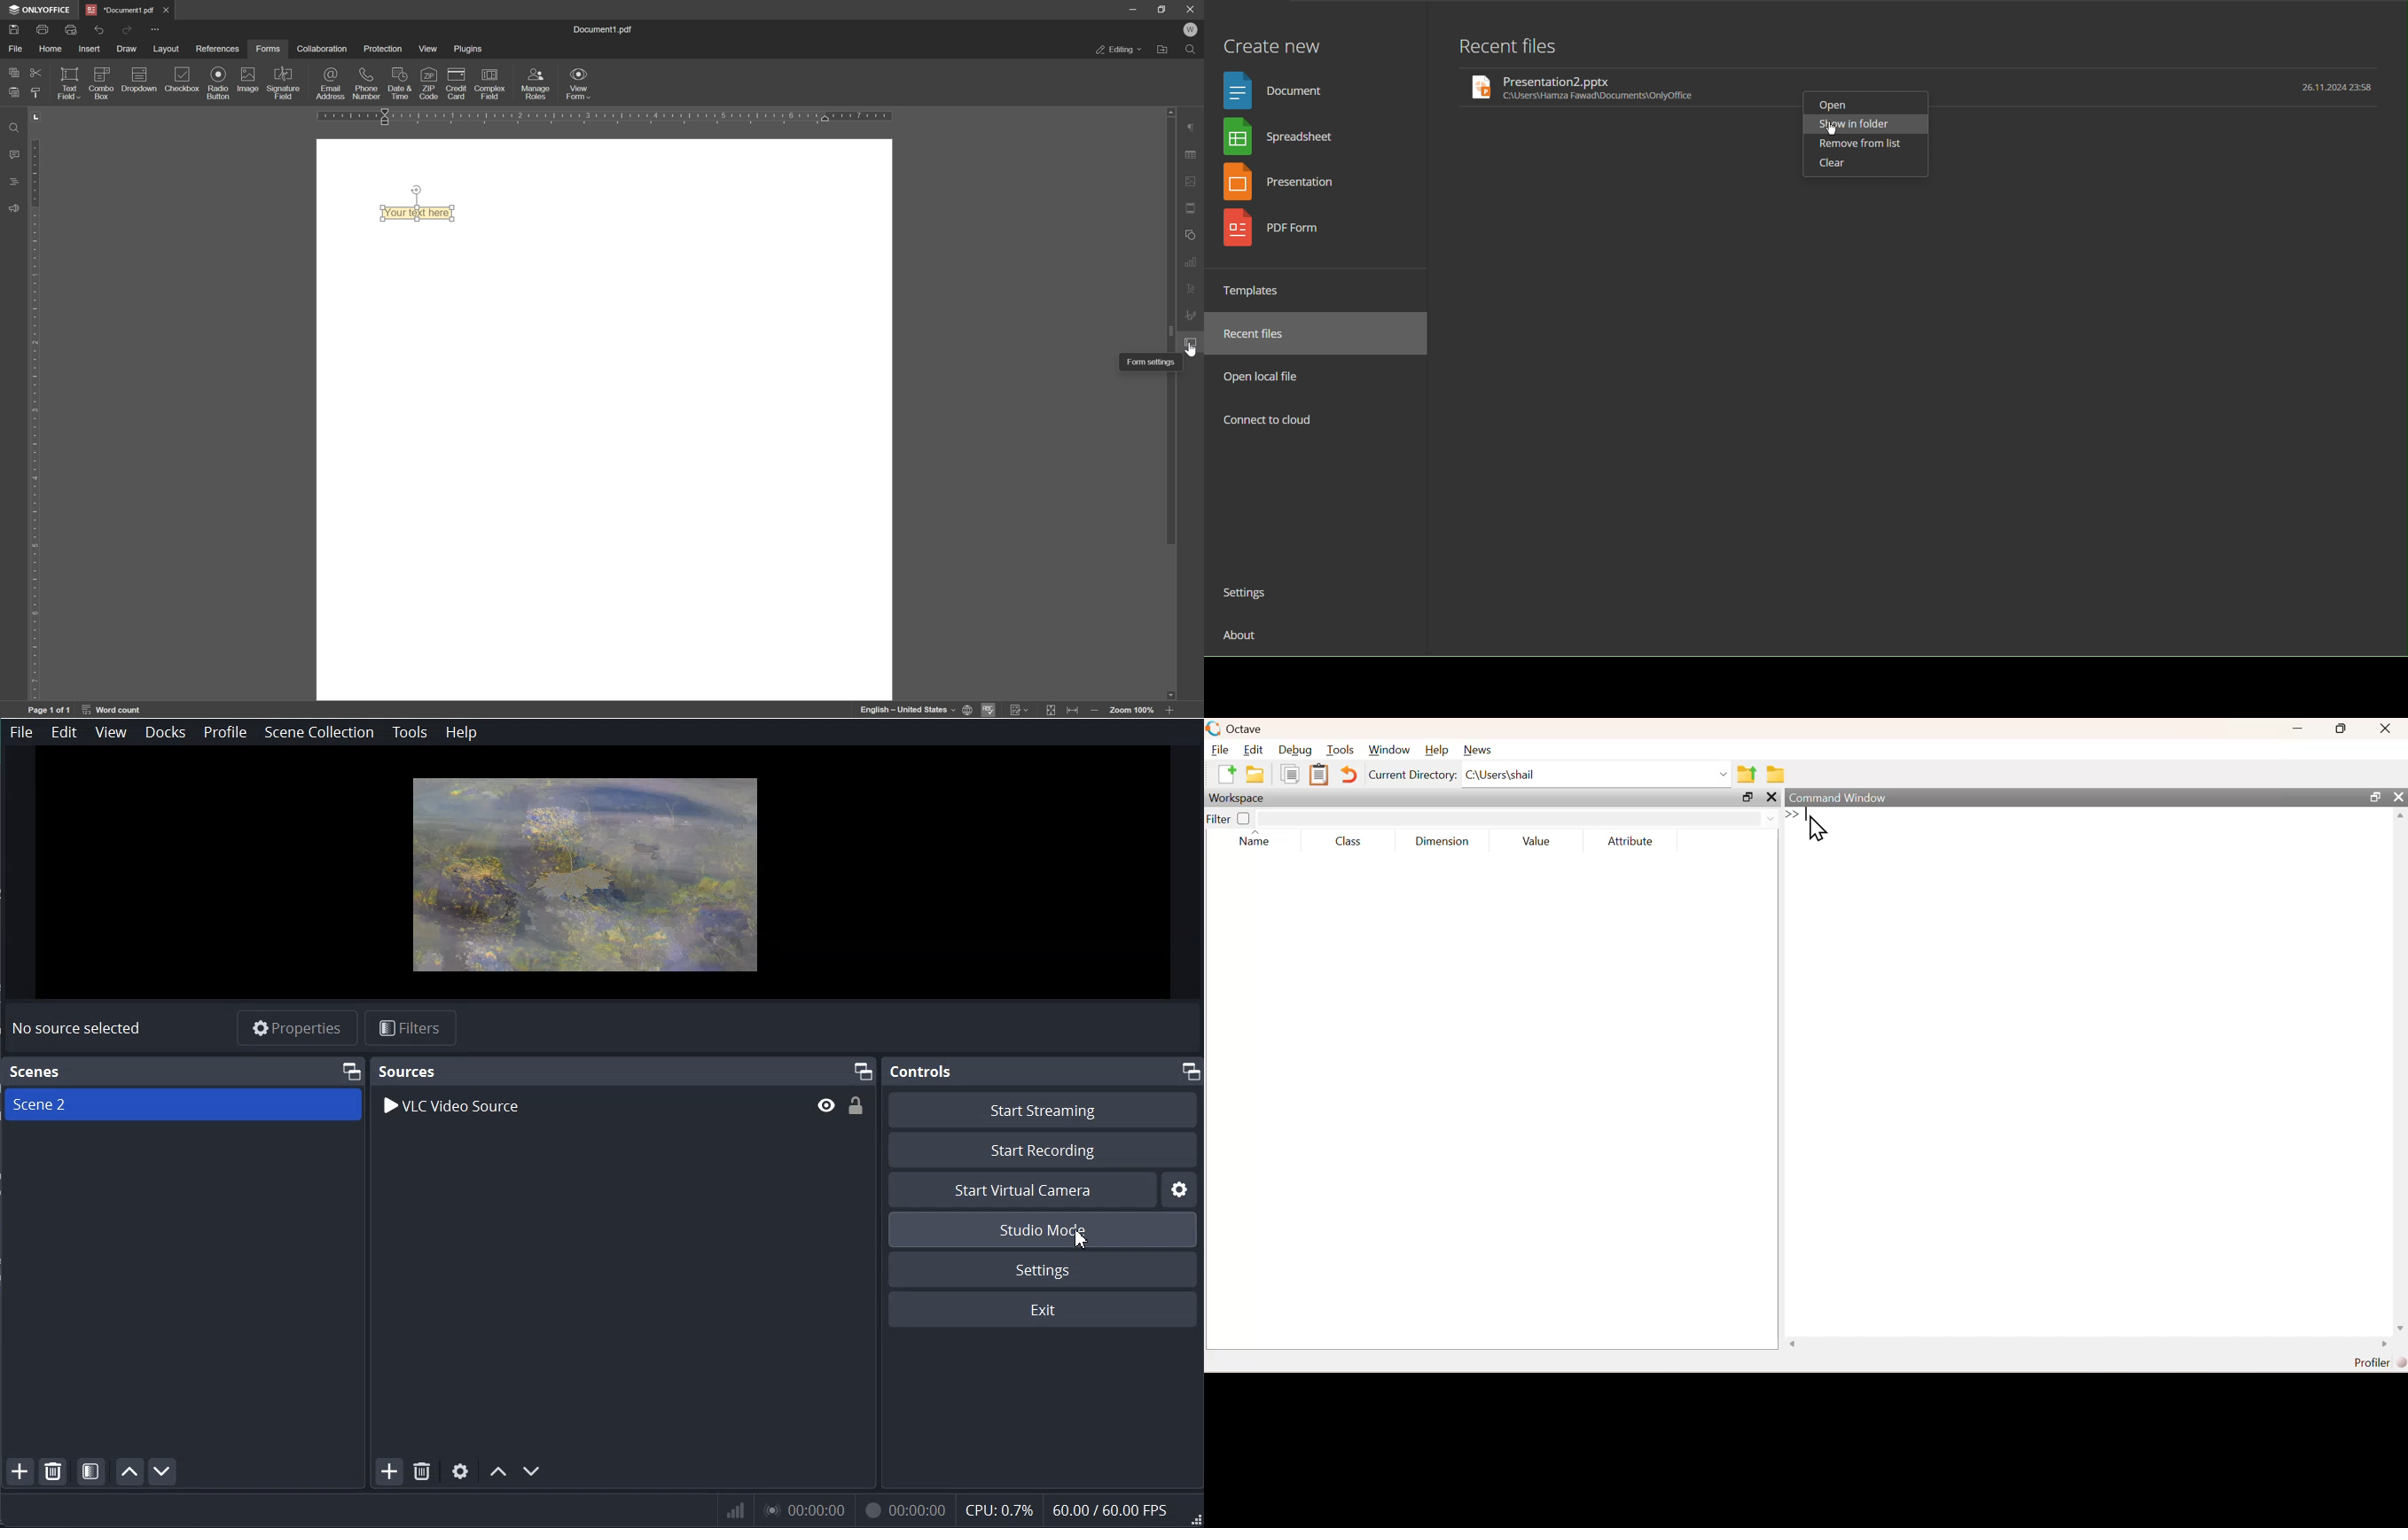  Describe the element at coordinates (250, 81) in the screenshot. I see `image` at that location.